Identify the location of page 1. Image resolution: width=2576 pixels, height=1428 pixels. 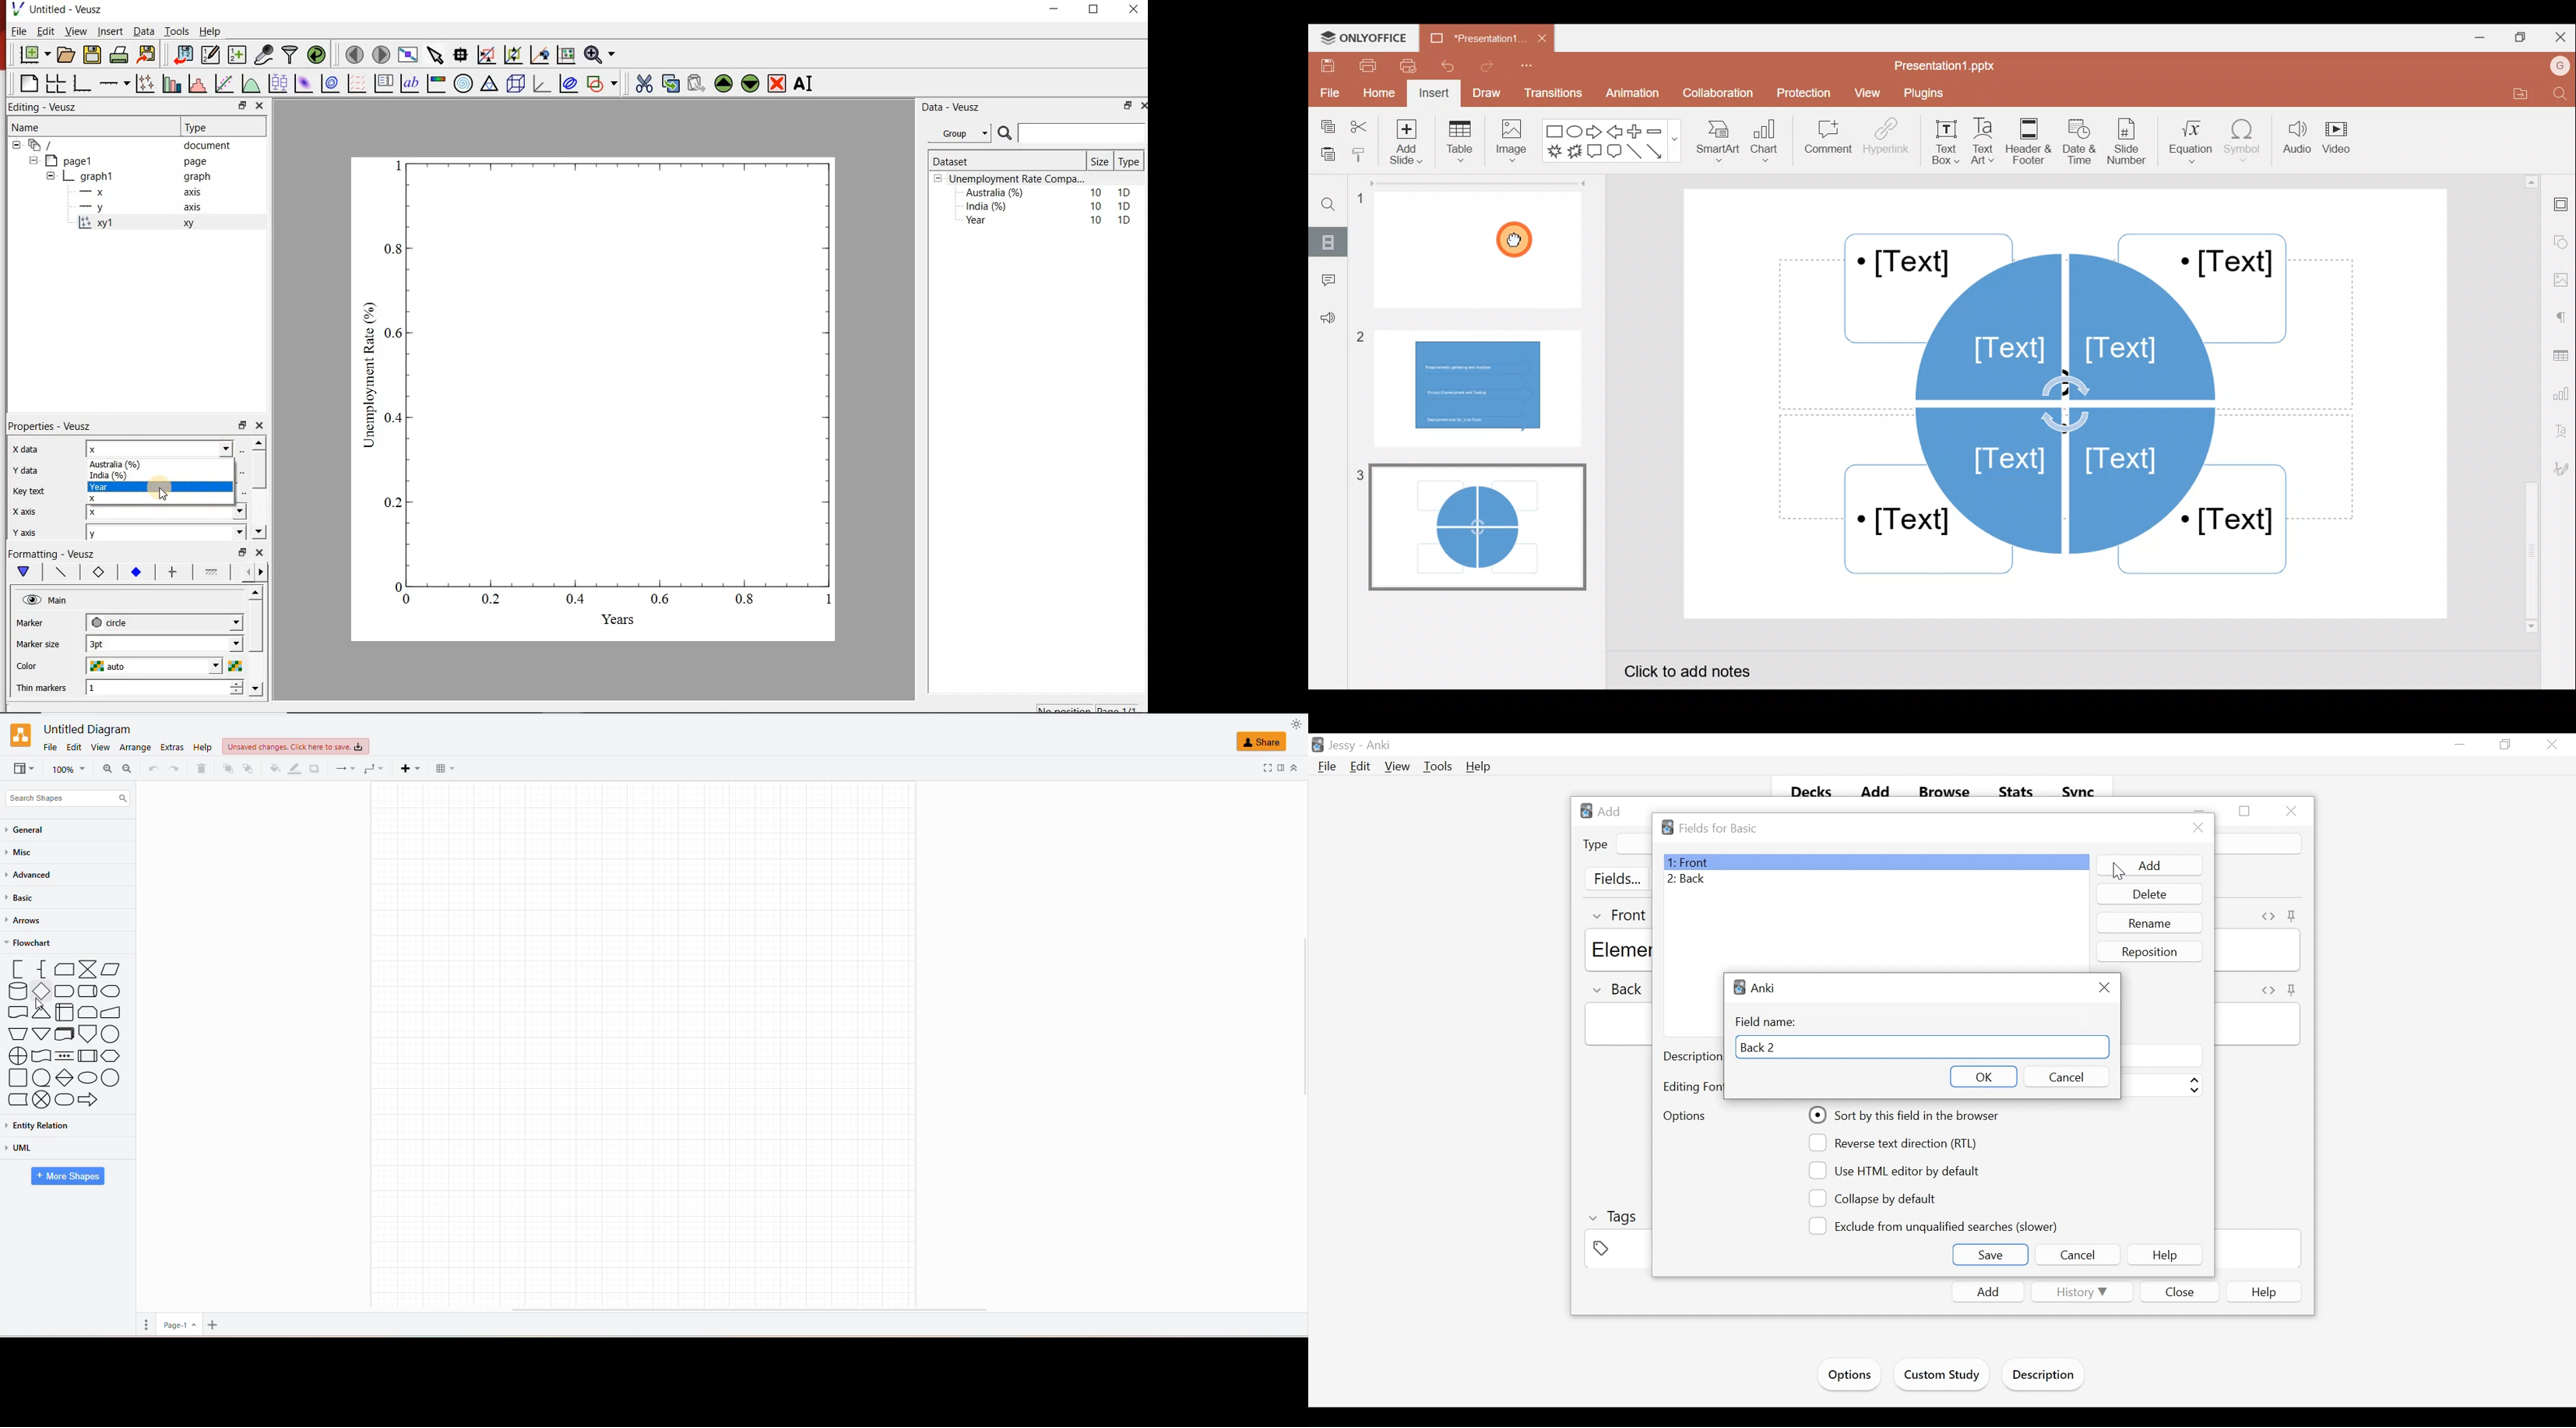
(176, 1323).